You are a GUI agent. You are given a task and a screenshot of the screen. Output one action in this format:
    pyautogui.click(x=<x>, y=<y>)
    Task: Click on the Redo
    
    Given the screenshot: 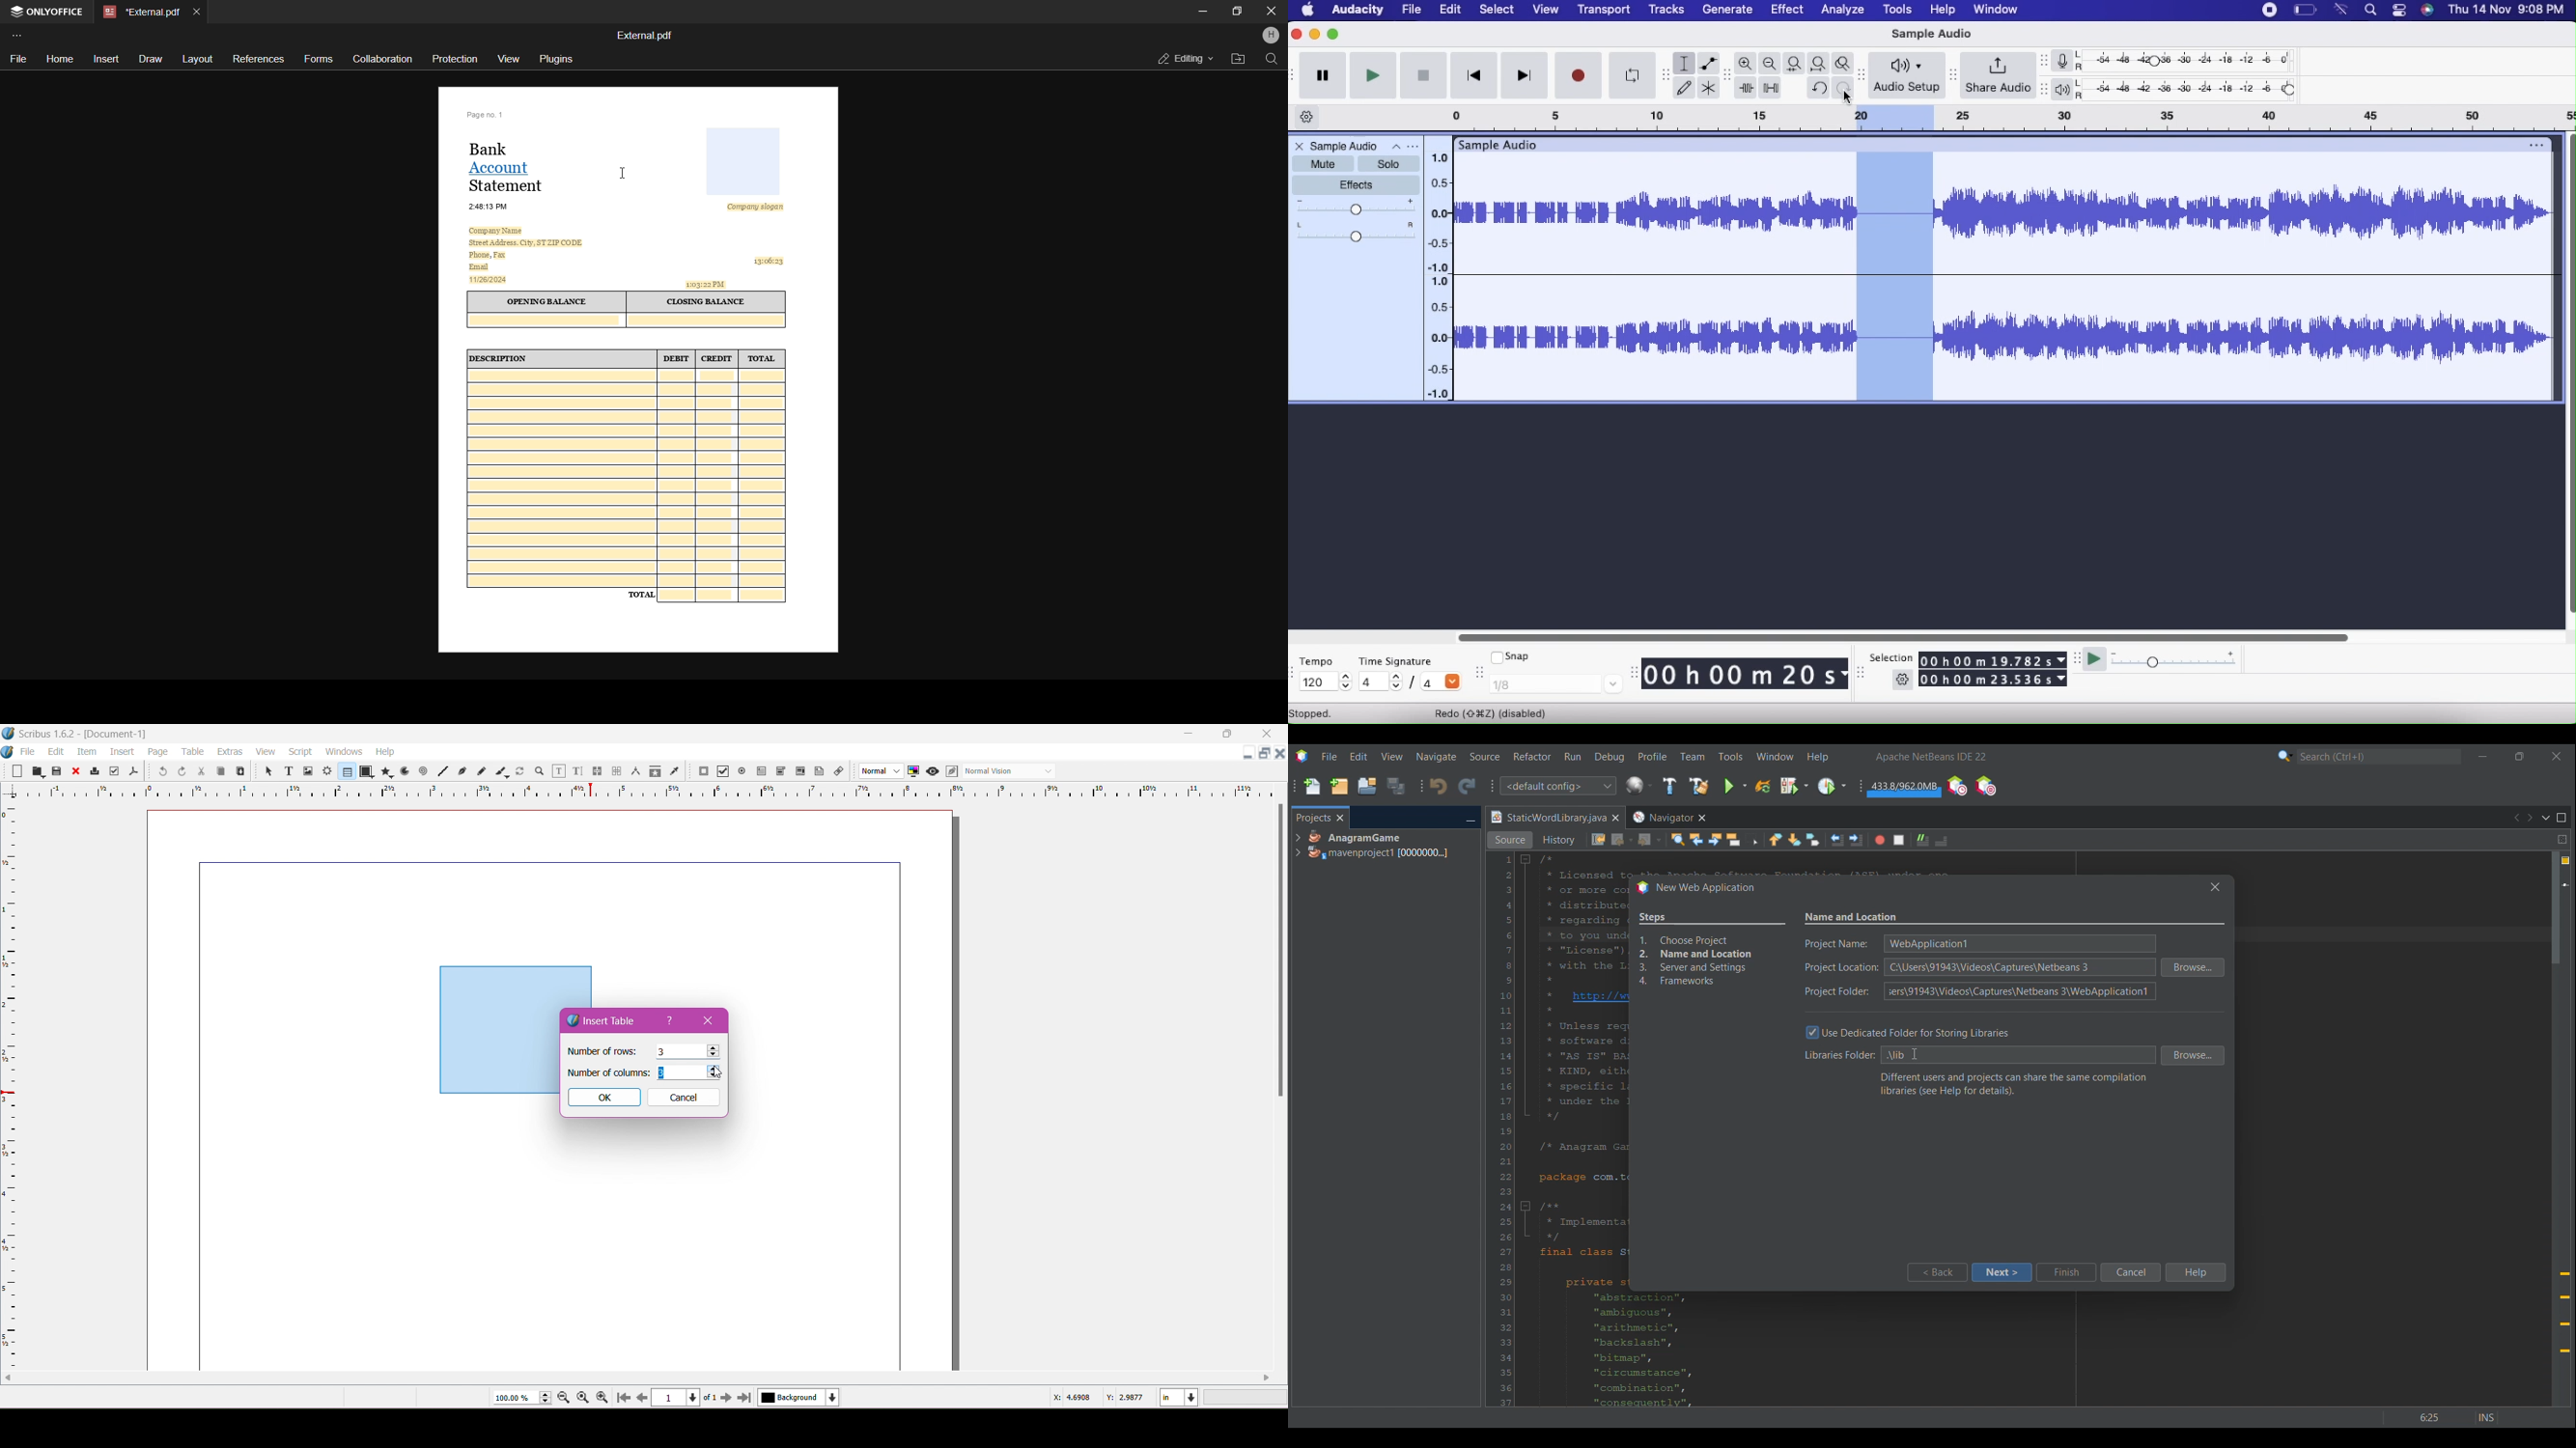 What is the action you would take?
    pyautogui.click(x=1467, y=786)
    